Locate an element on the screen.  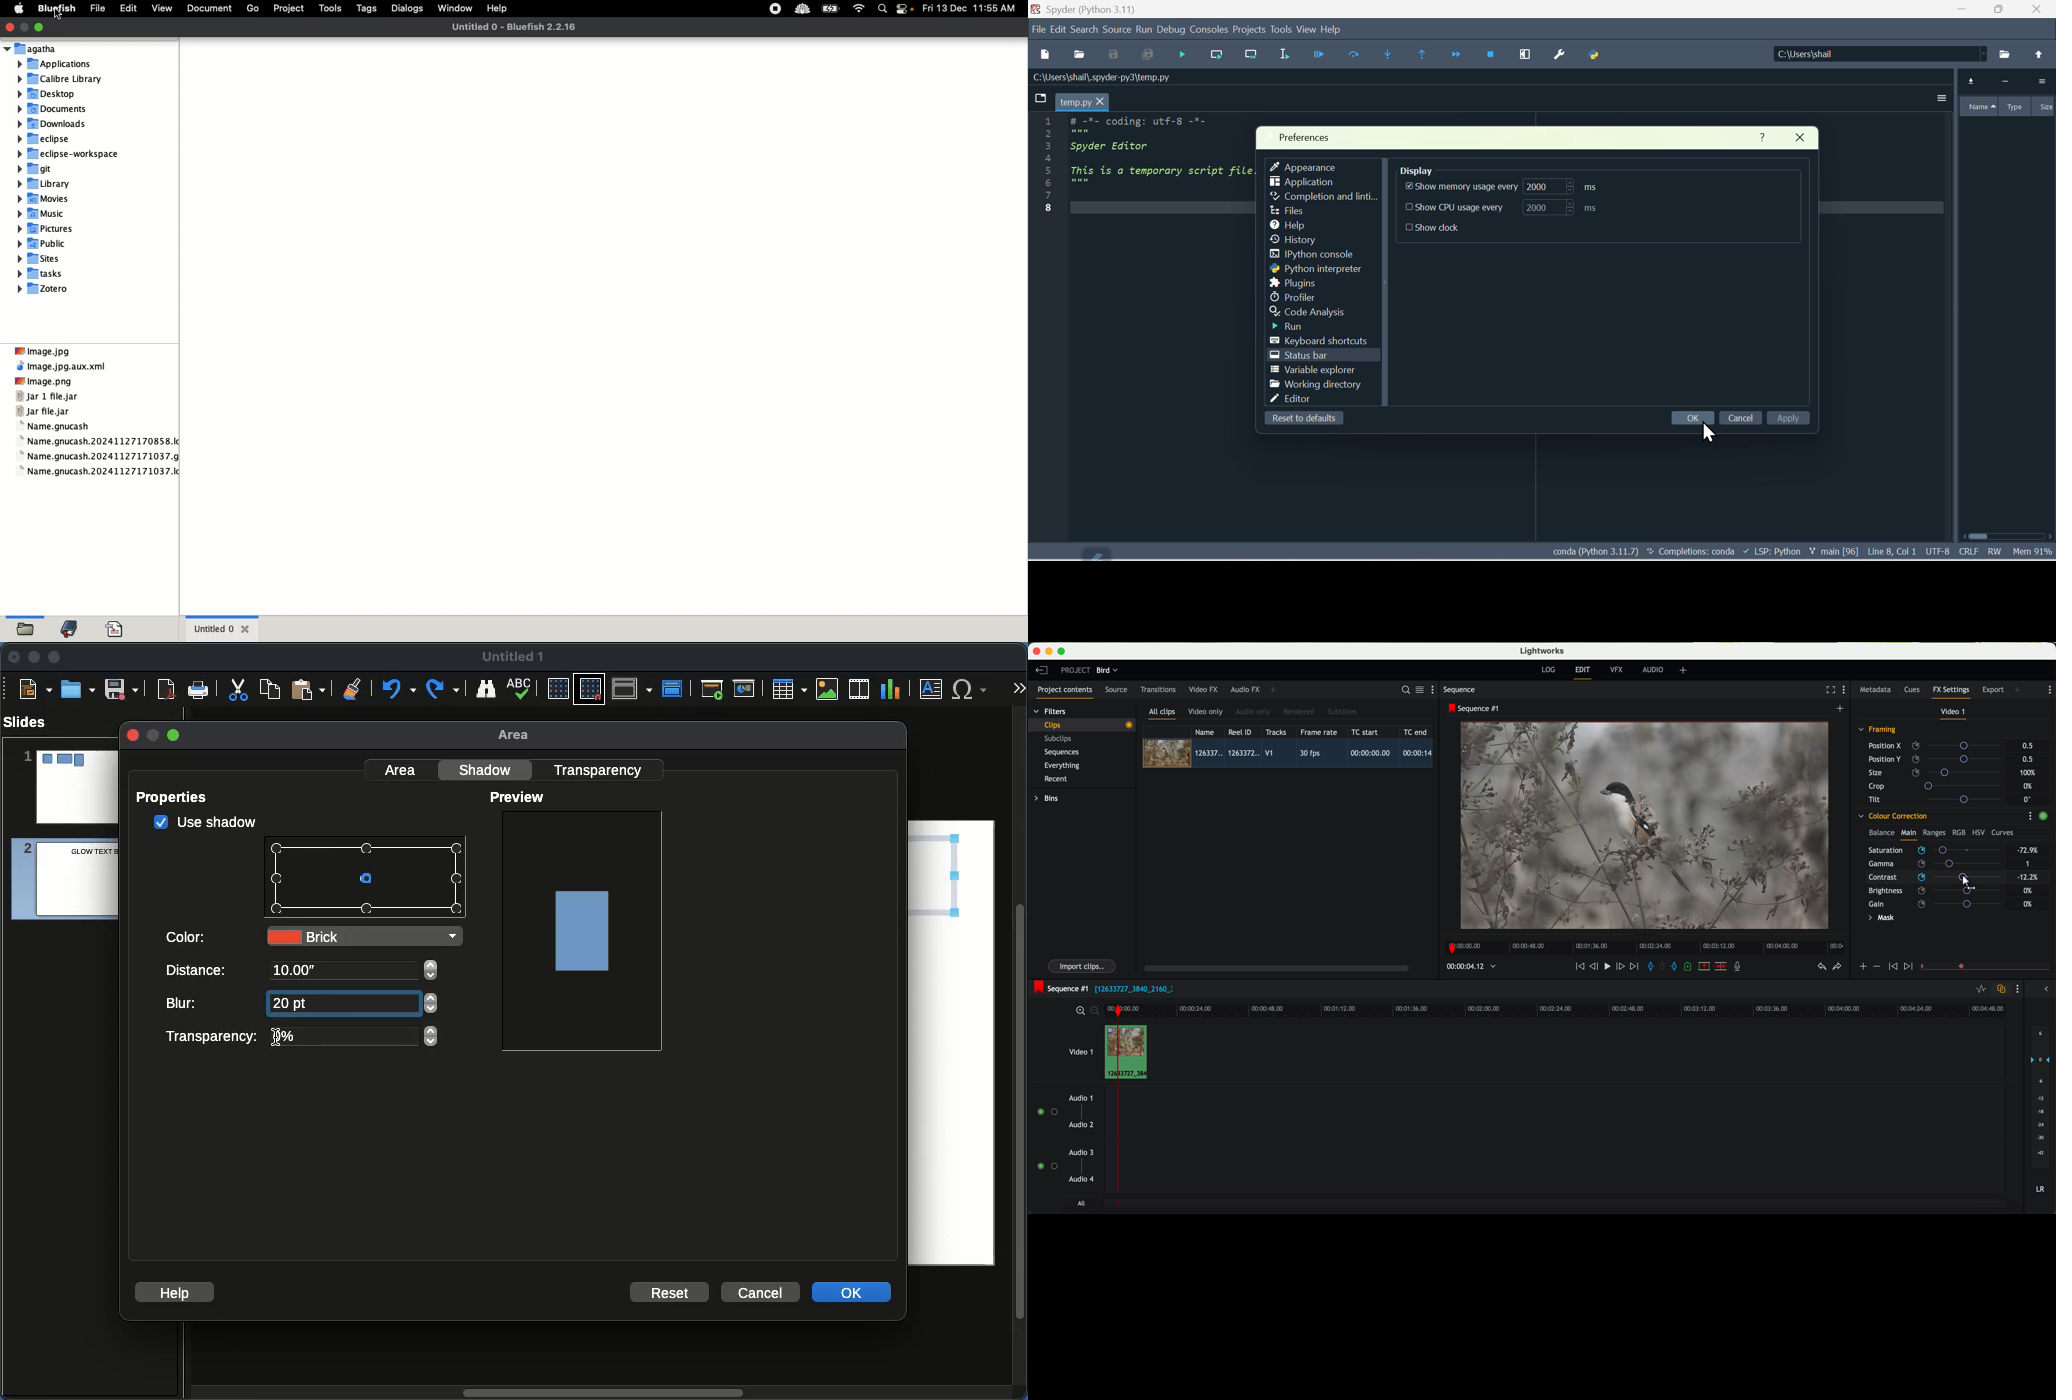
clips is located at coordinates (1082, 725).